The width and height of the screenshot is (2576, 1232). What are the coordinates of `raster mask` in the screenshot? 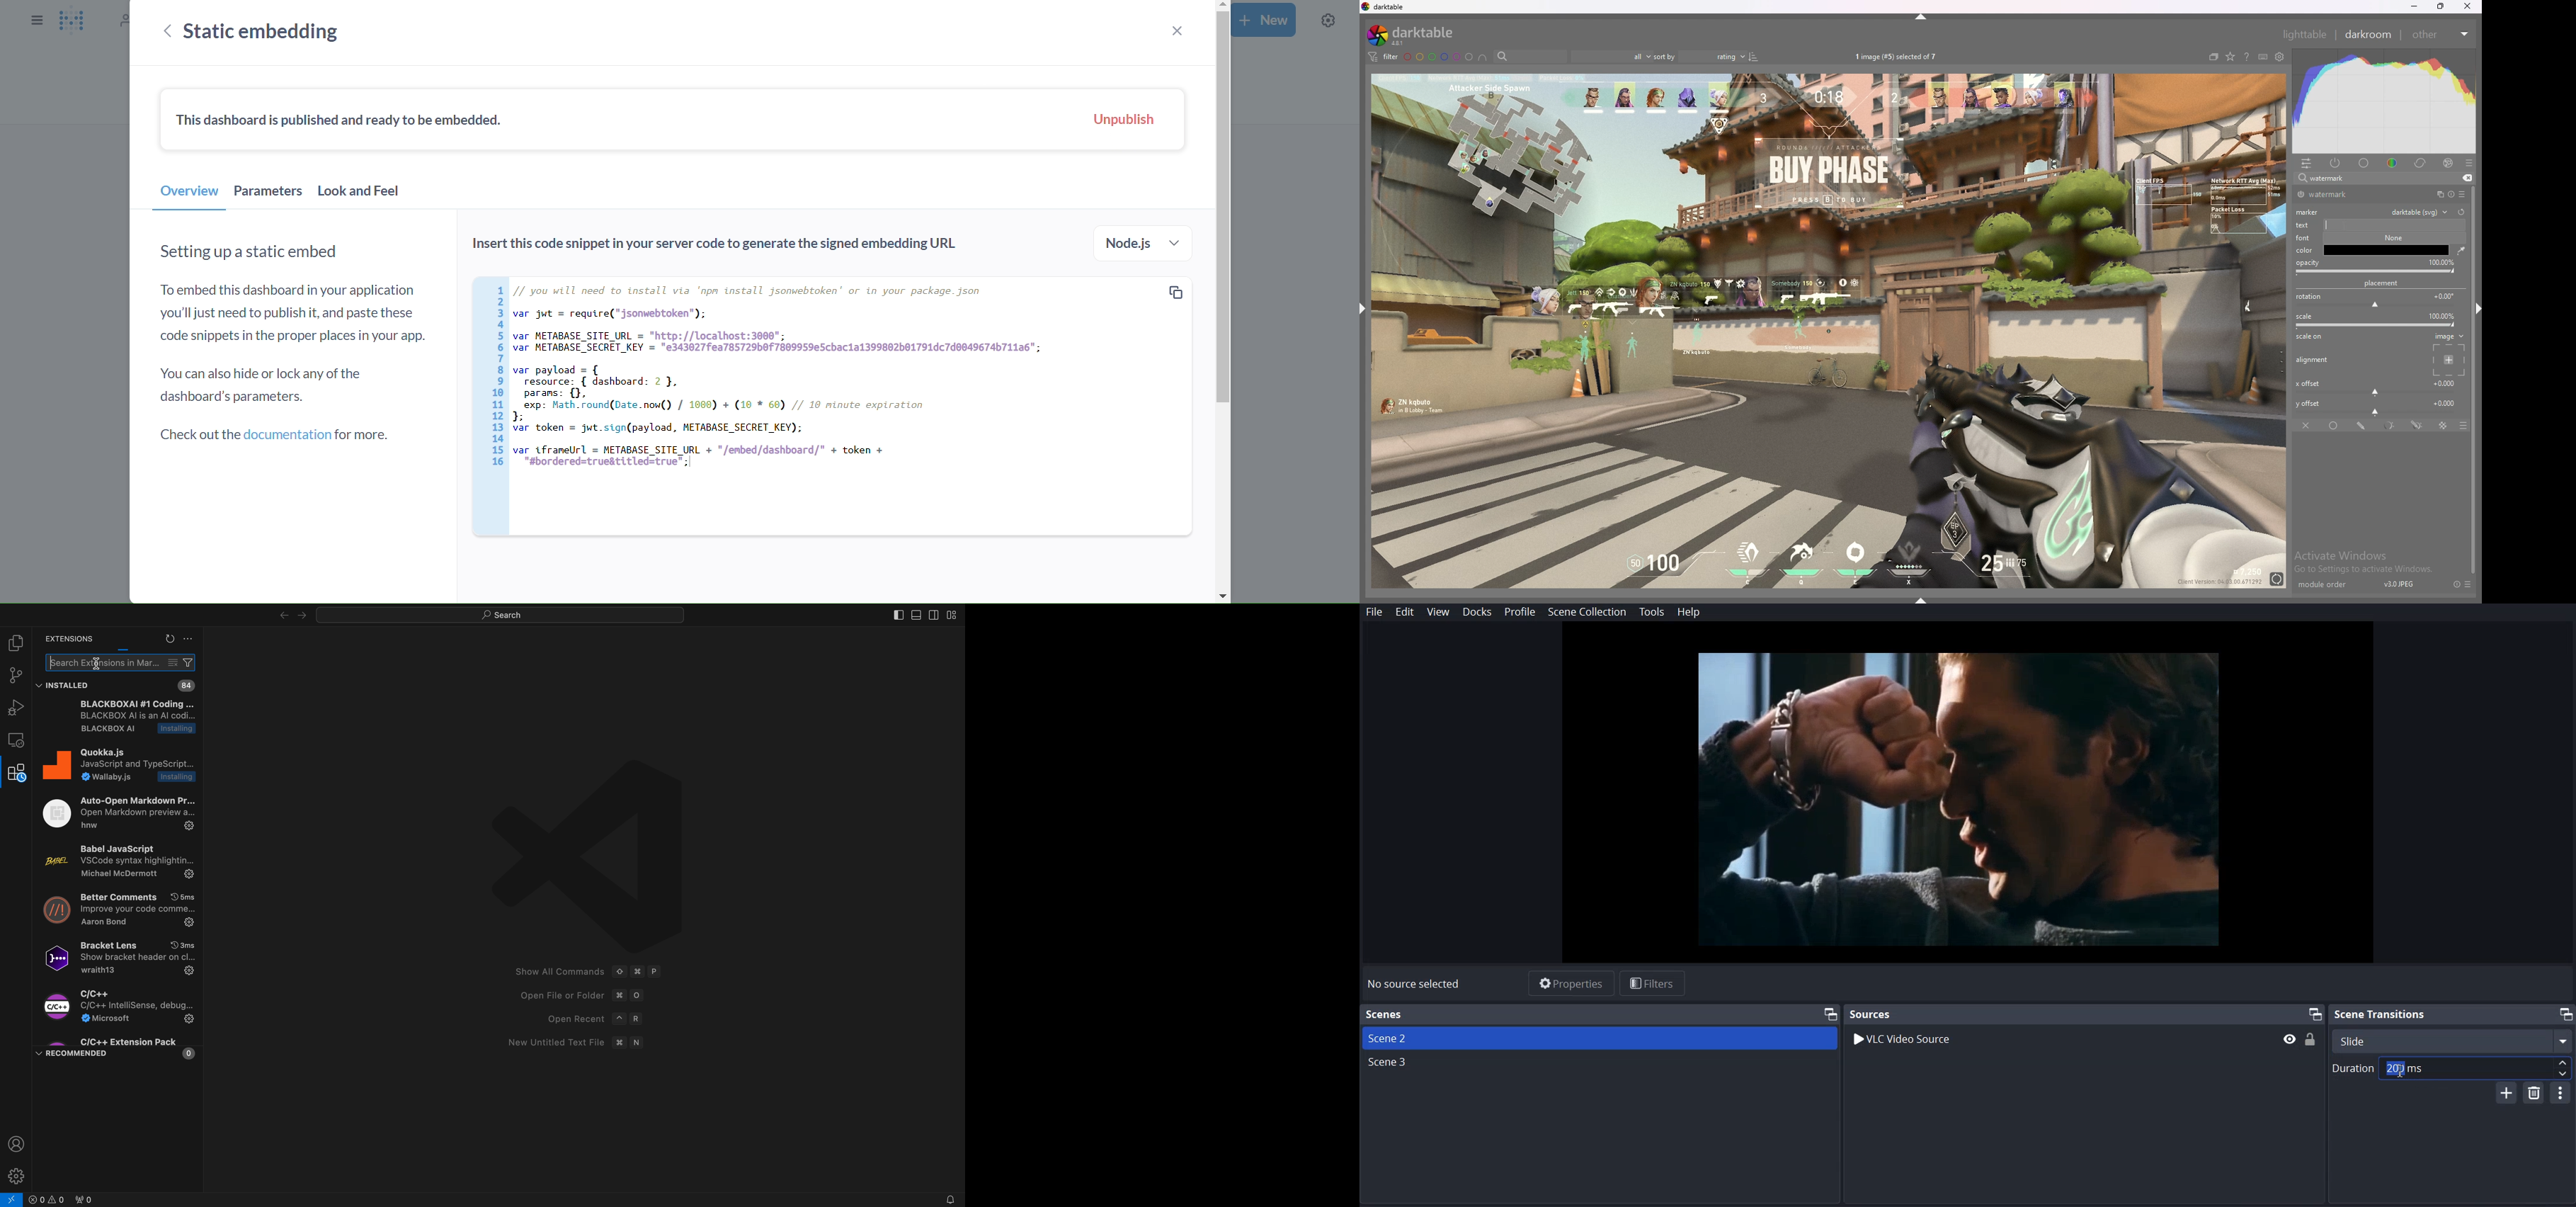 It's located at (2444, 426).